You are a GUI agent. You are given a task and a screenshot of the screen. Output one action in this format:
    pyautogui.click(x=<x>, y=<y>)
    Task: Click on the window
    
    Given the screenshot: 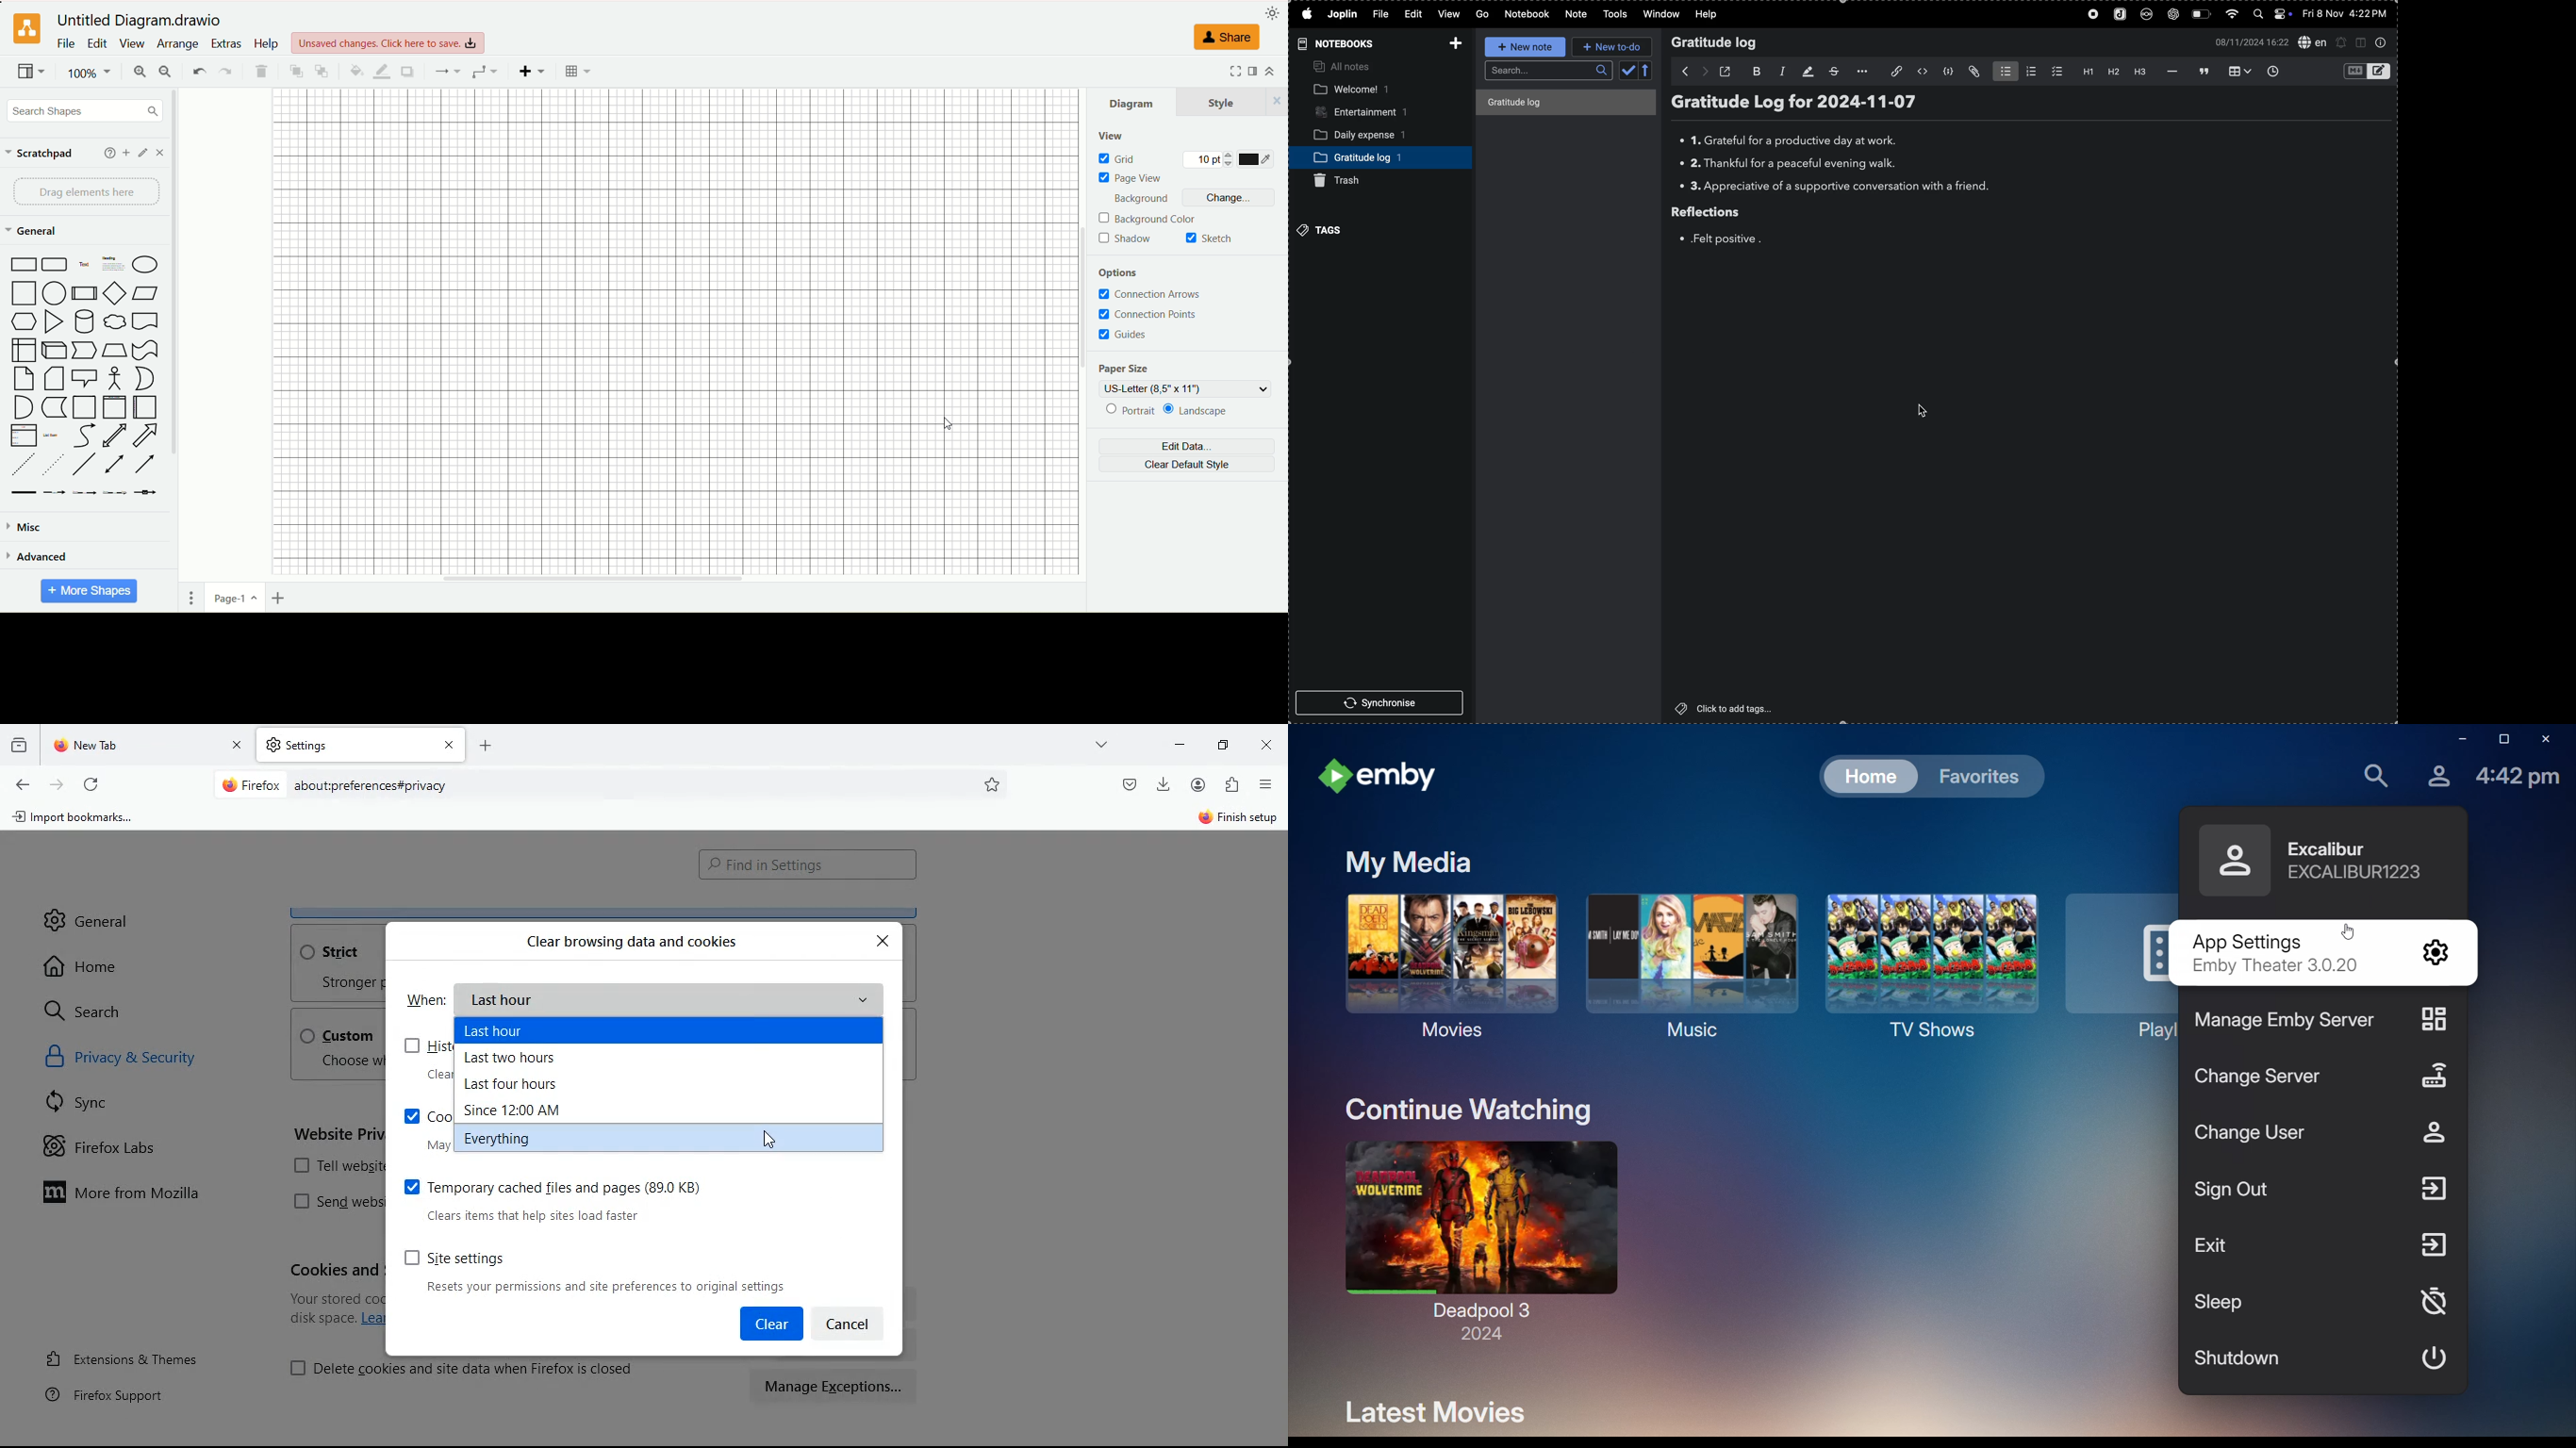 What is the action you would take?
    pyautogui.click(x=1662, y=14)
    